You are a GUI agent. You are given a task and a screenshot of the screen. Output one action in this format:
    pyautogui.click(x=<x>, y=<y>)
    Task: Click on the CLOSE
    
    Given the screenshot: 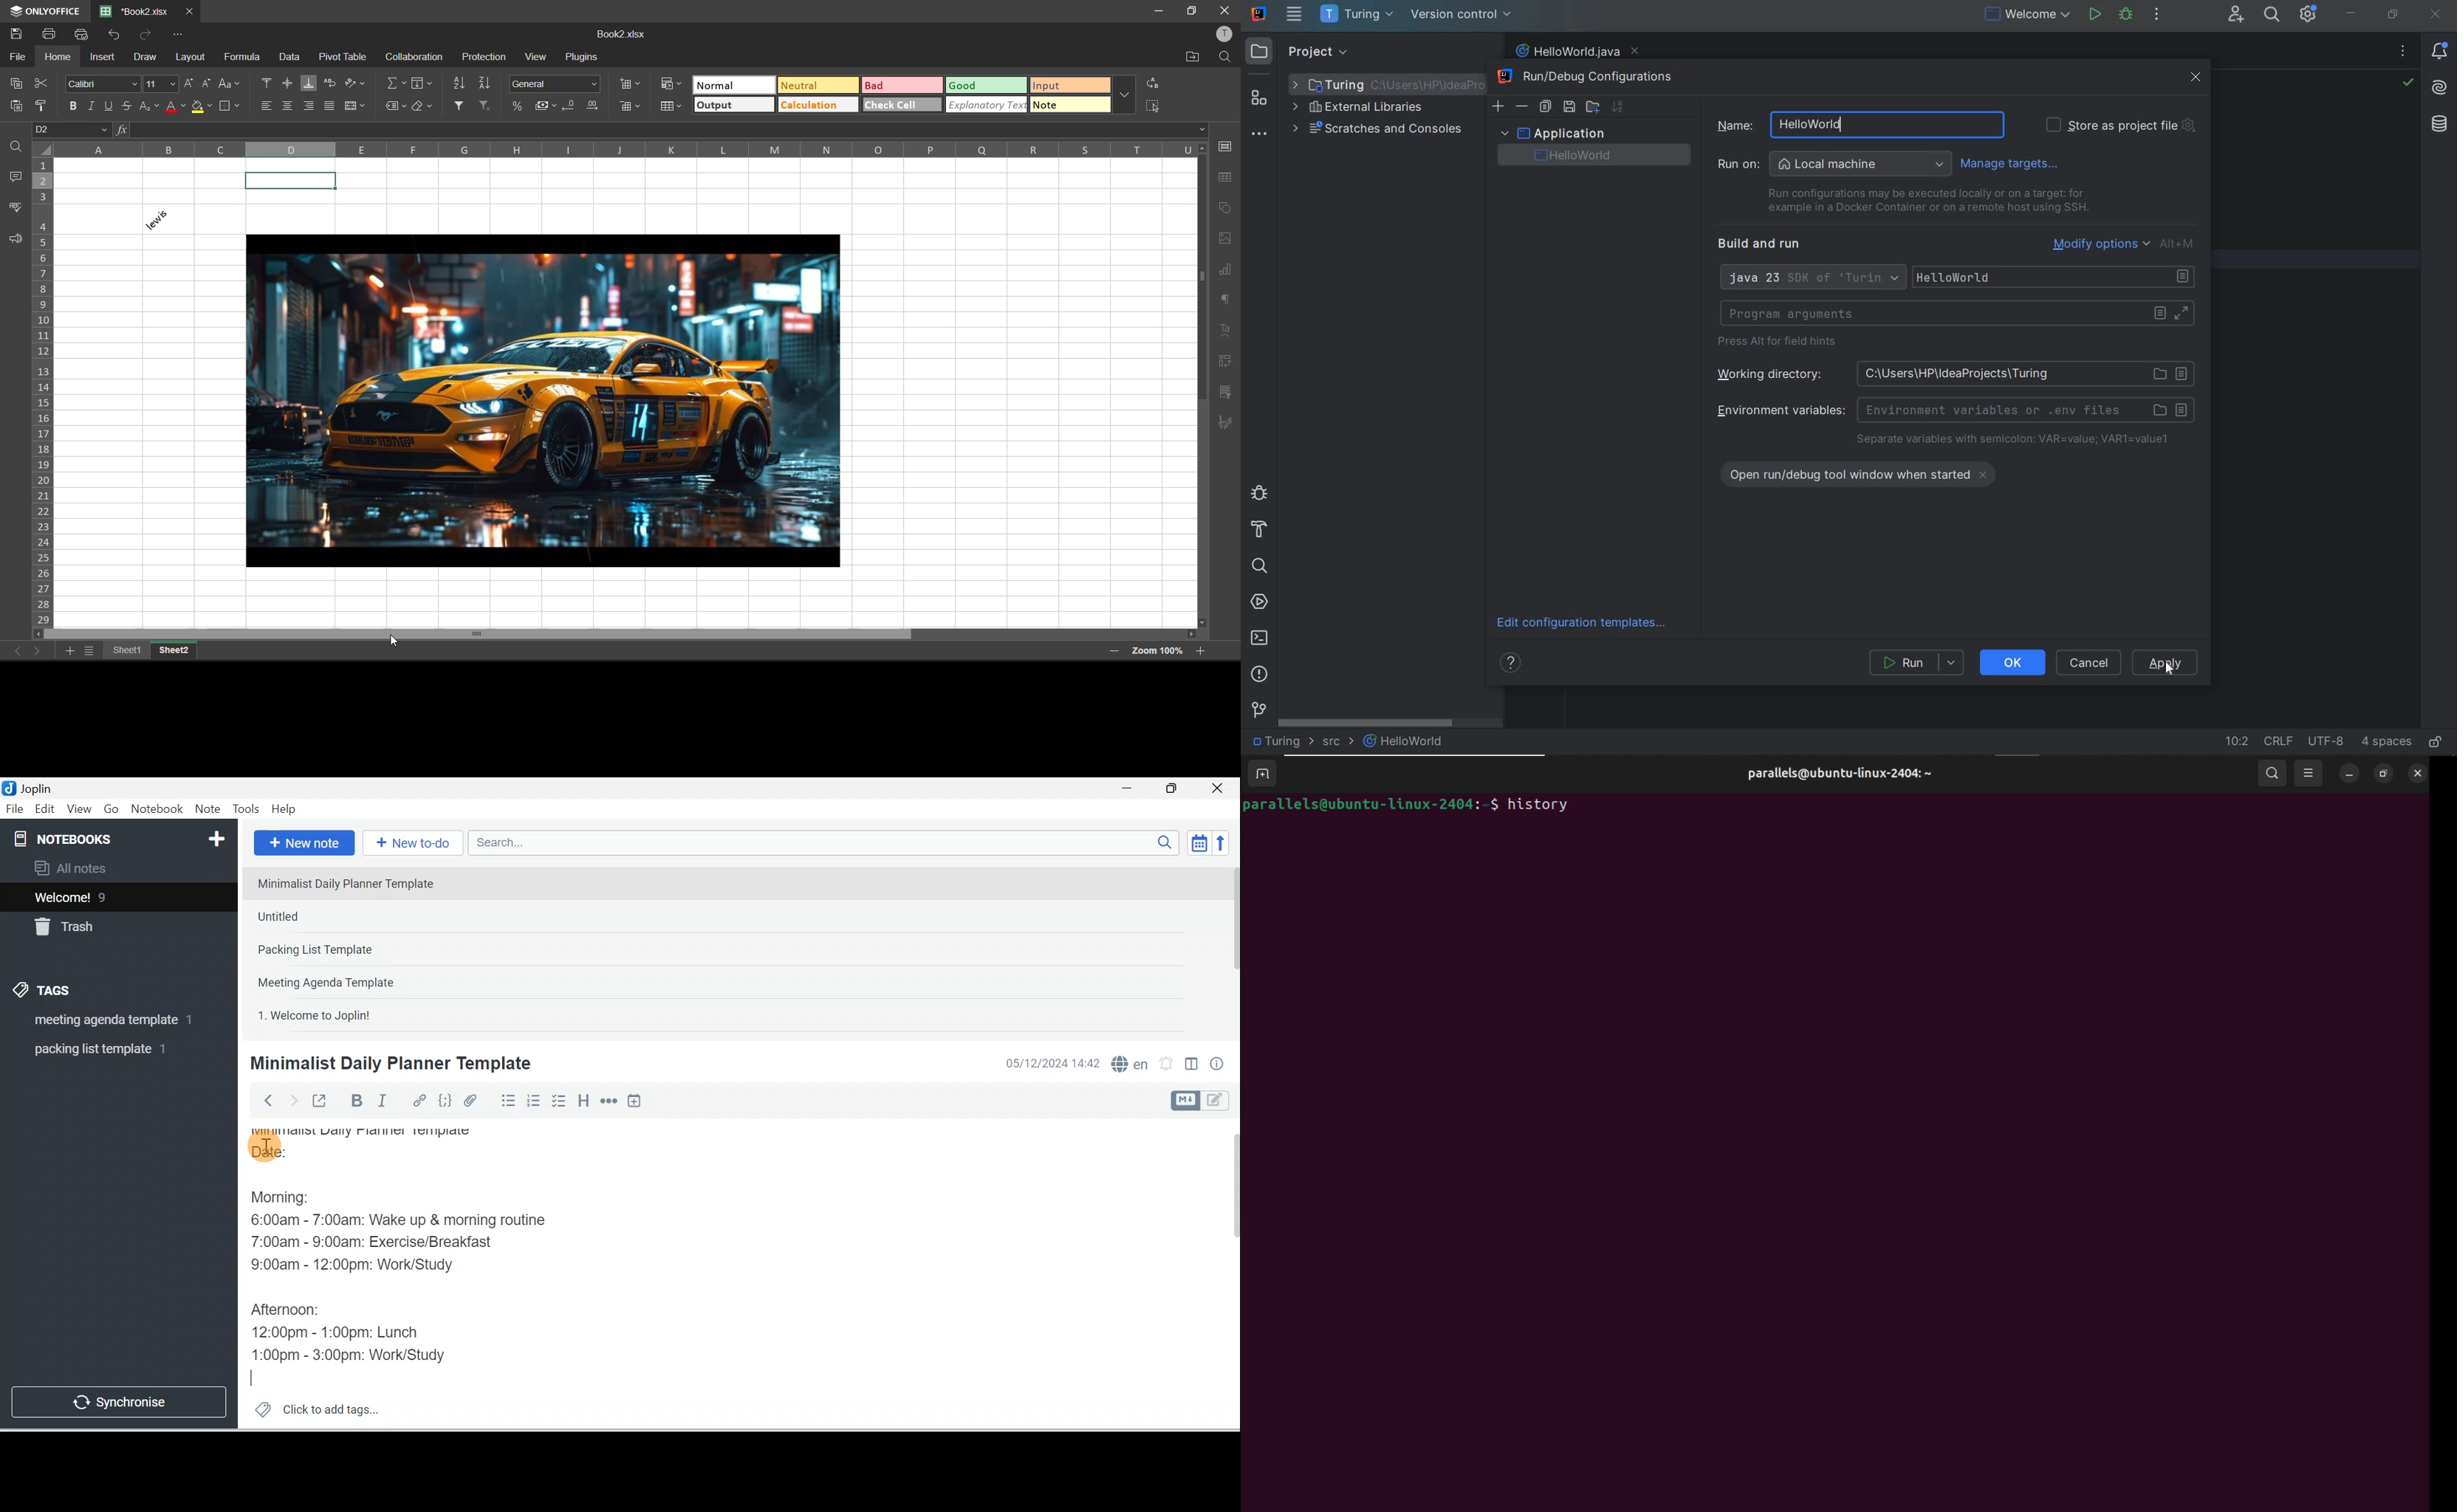 What is the action you would take?
    pyautogui.click(x=2197, y=77)
    